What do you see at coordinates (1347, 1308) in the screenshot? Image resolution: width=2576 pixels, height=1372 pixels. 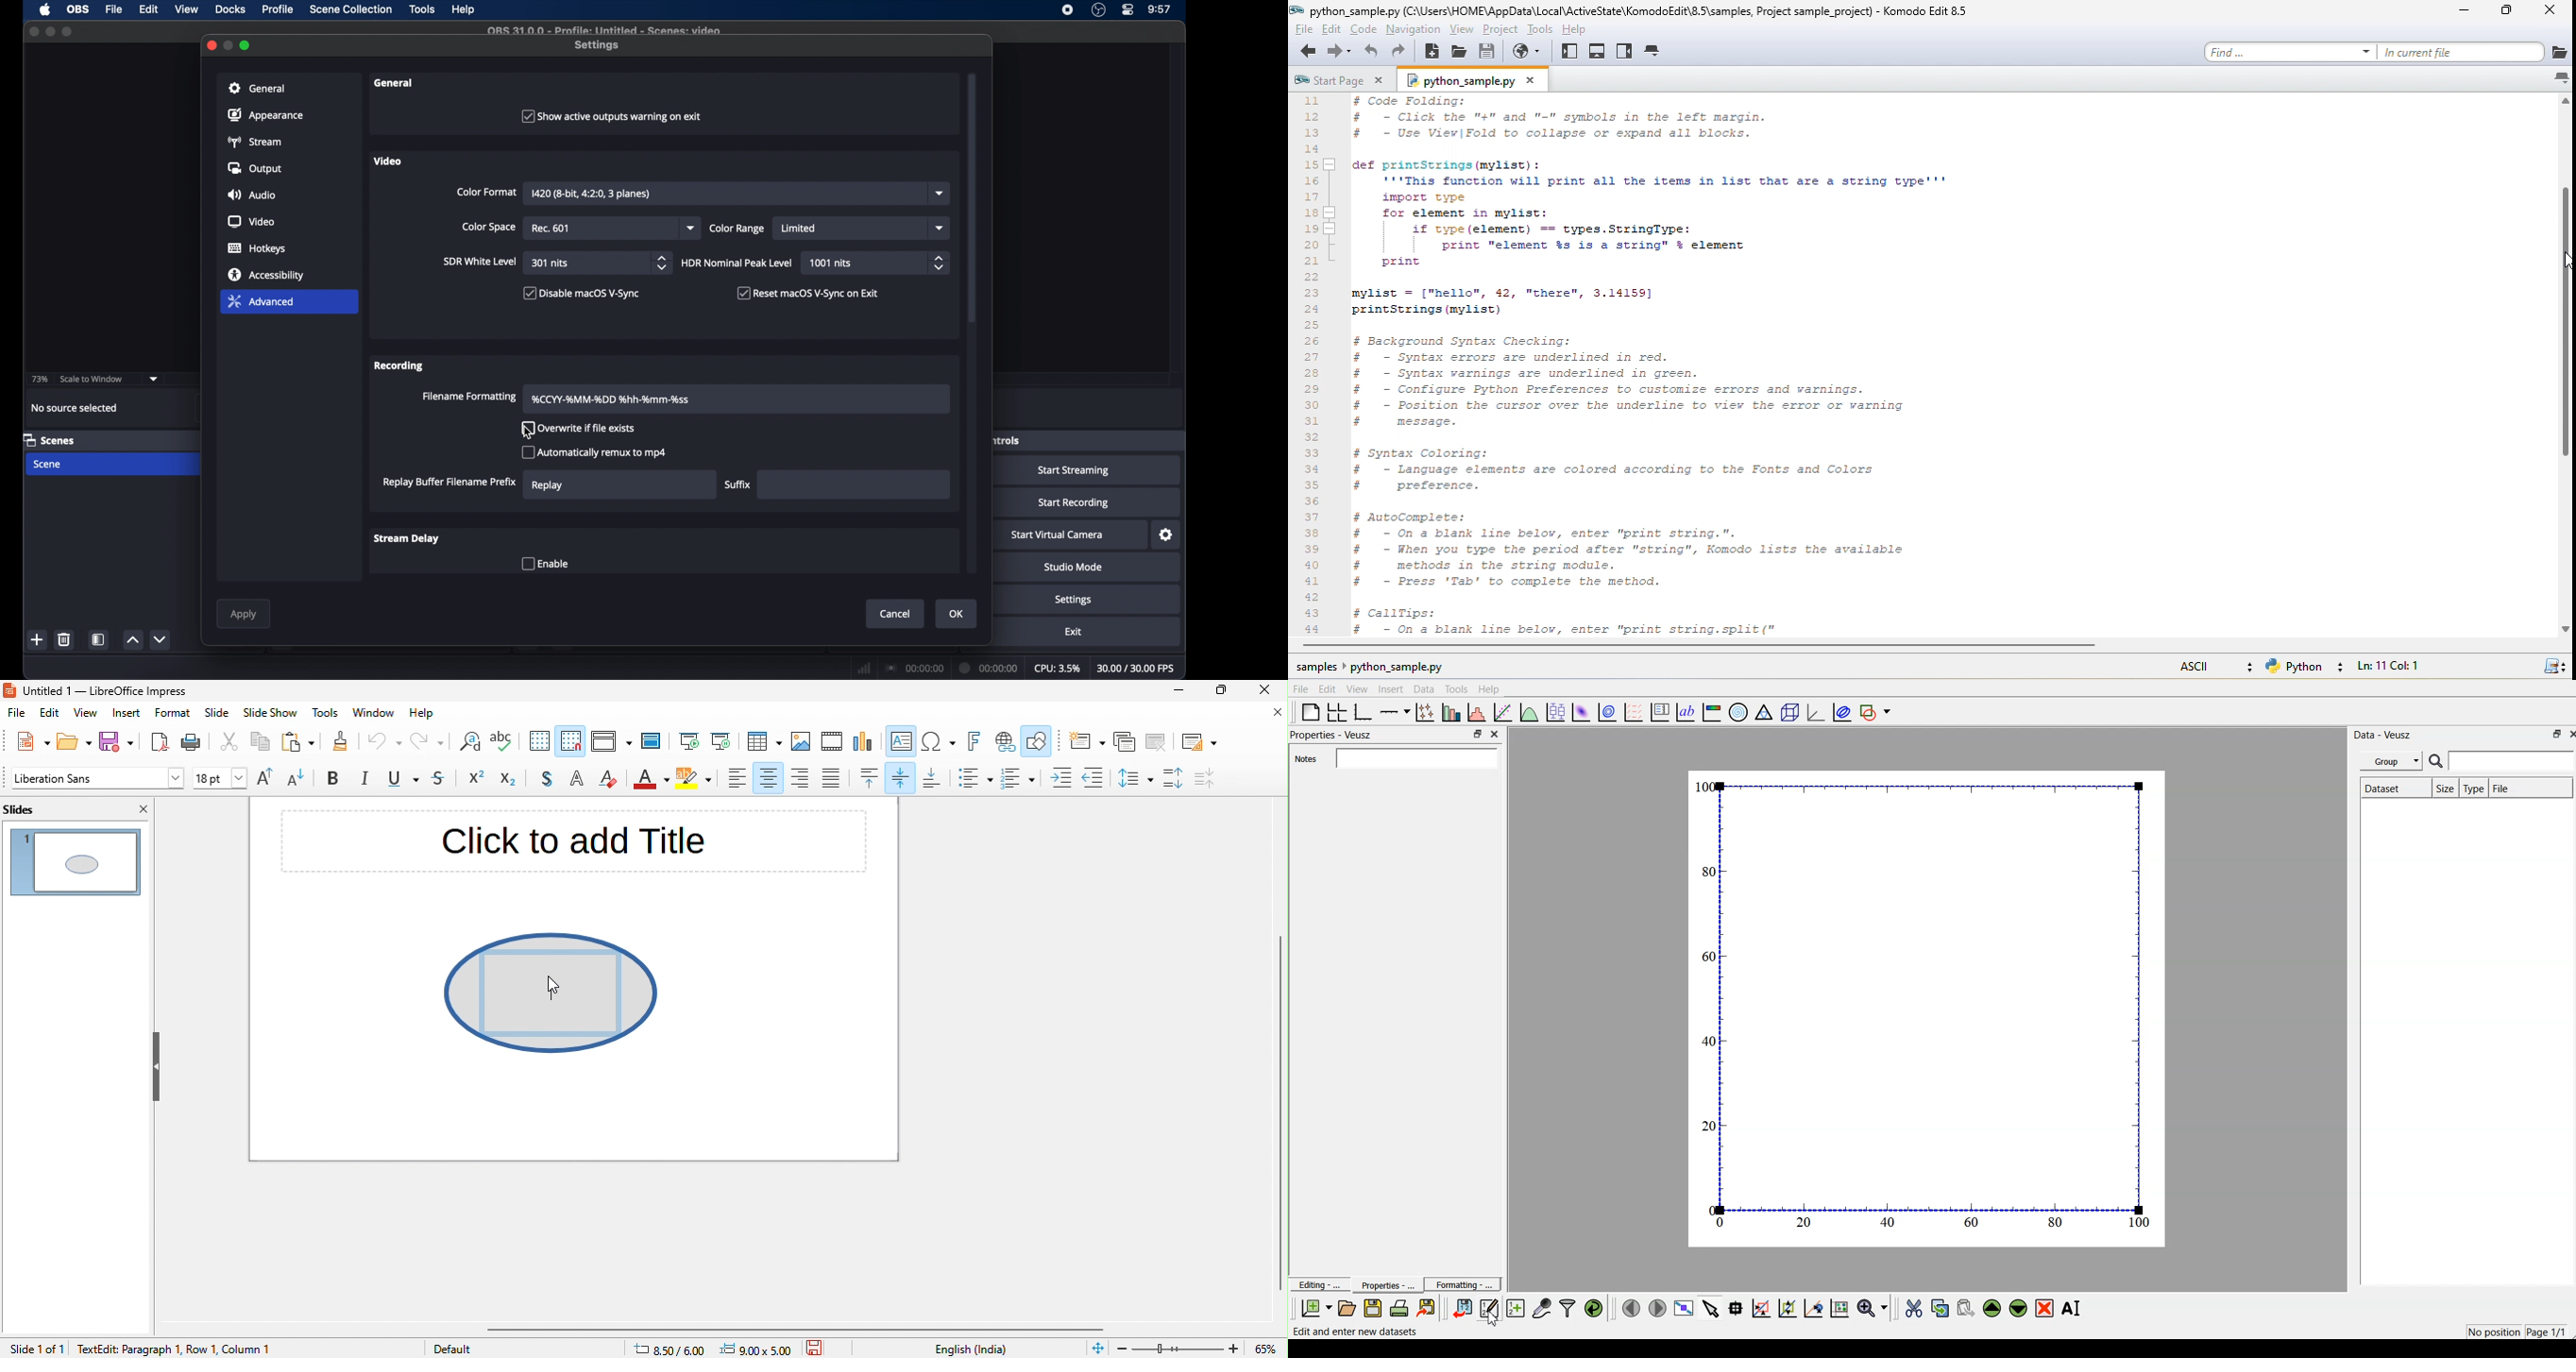 I see `Open` at bounding box center [1347, 1308].